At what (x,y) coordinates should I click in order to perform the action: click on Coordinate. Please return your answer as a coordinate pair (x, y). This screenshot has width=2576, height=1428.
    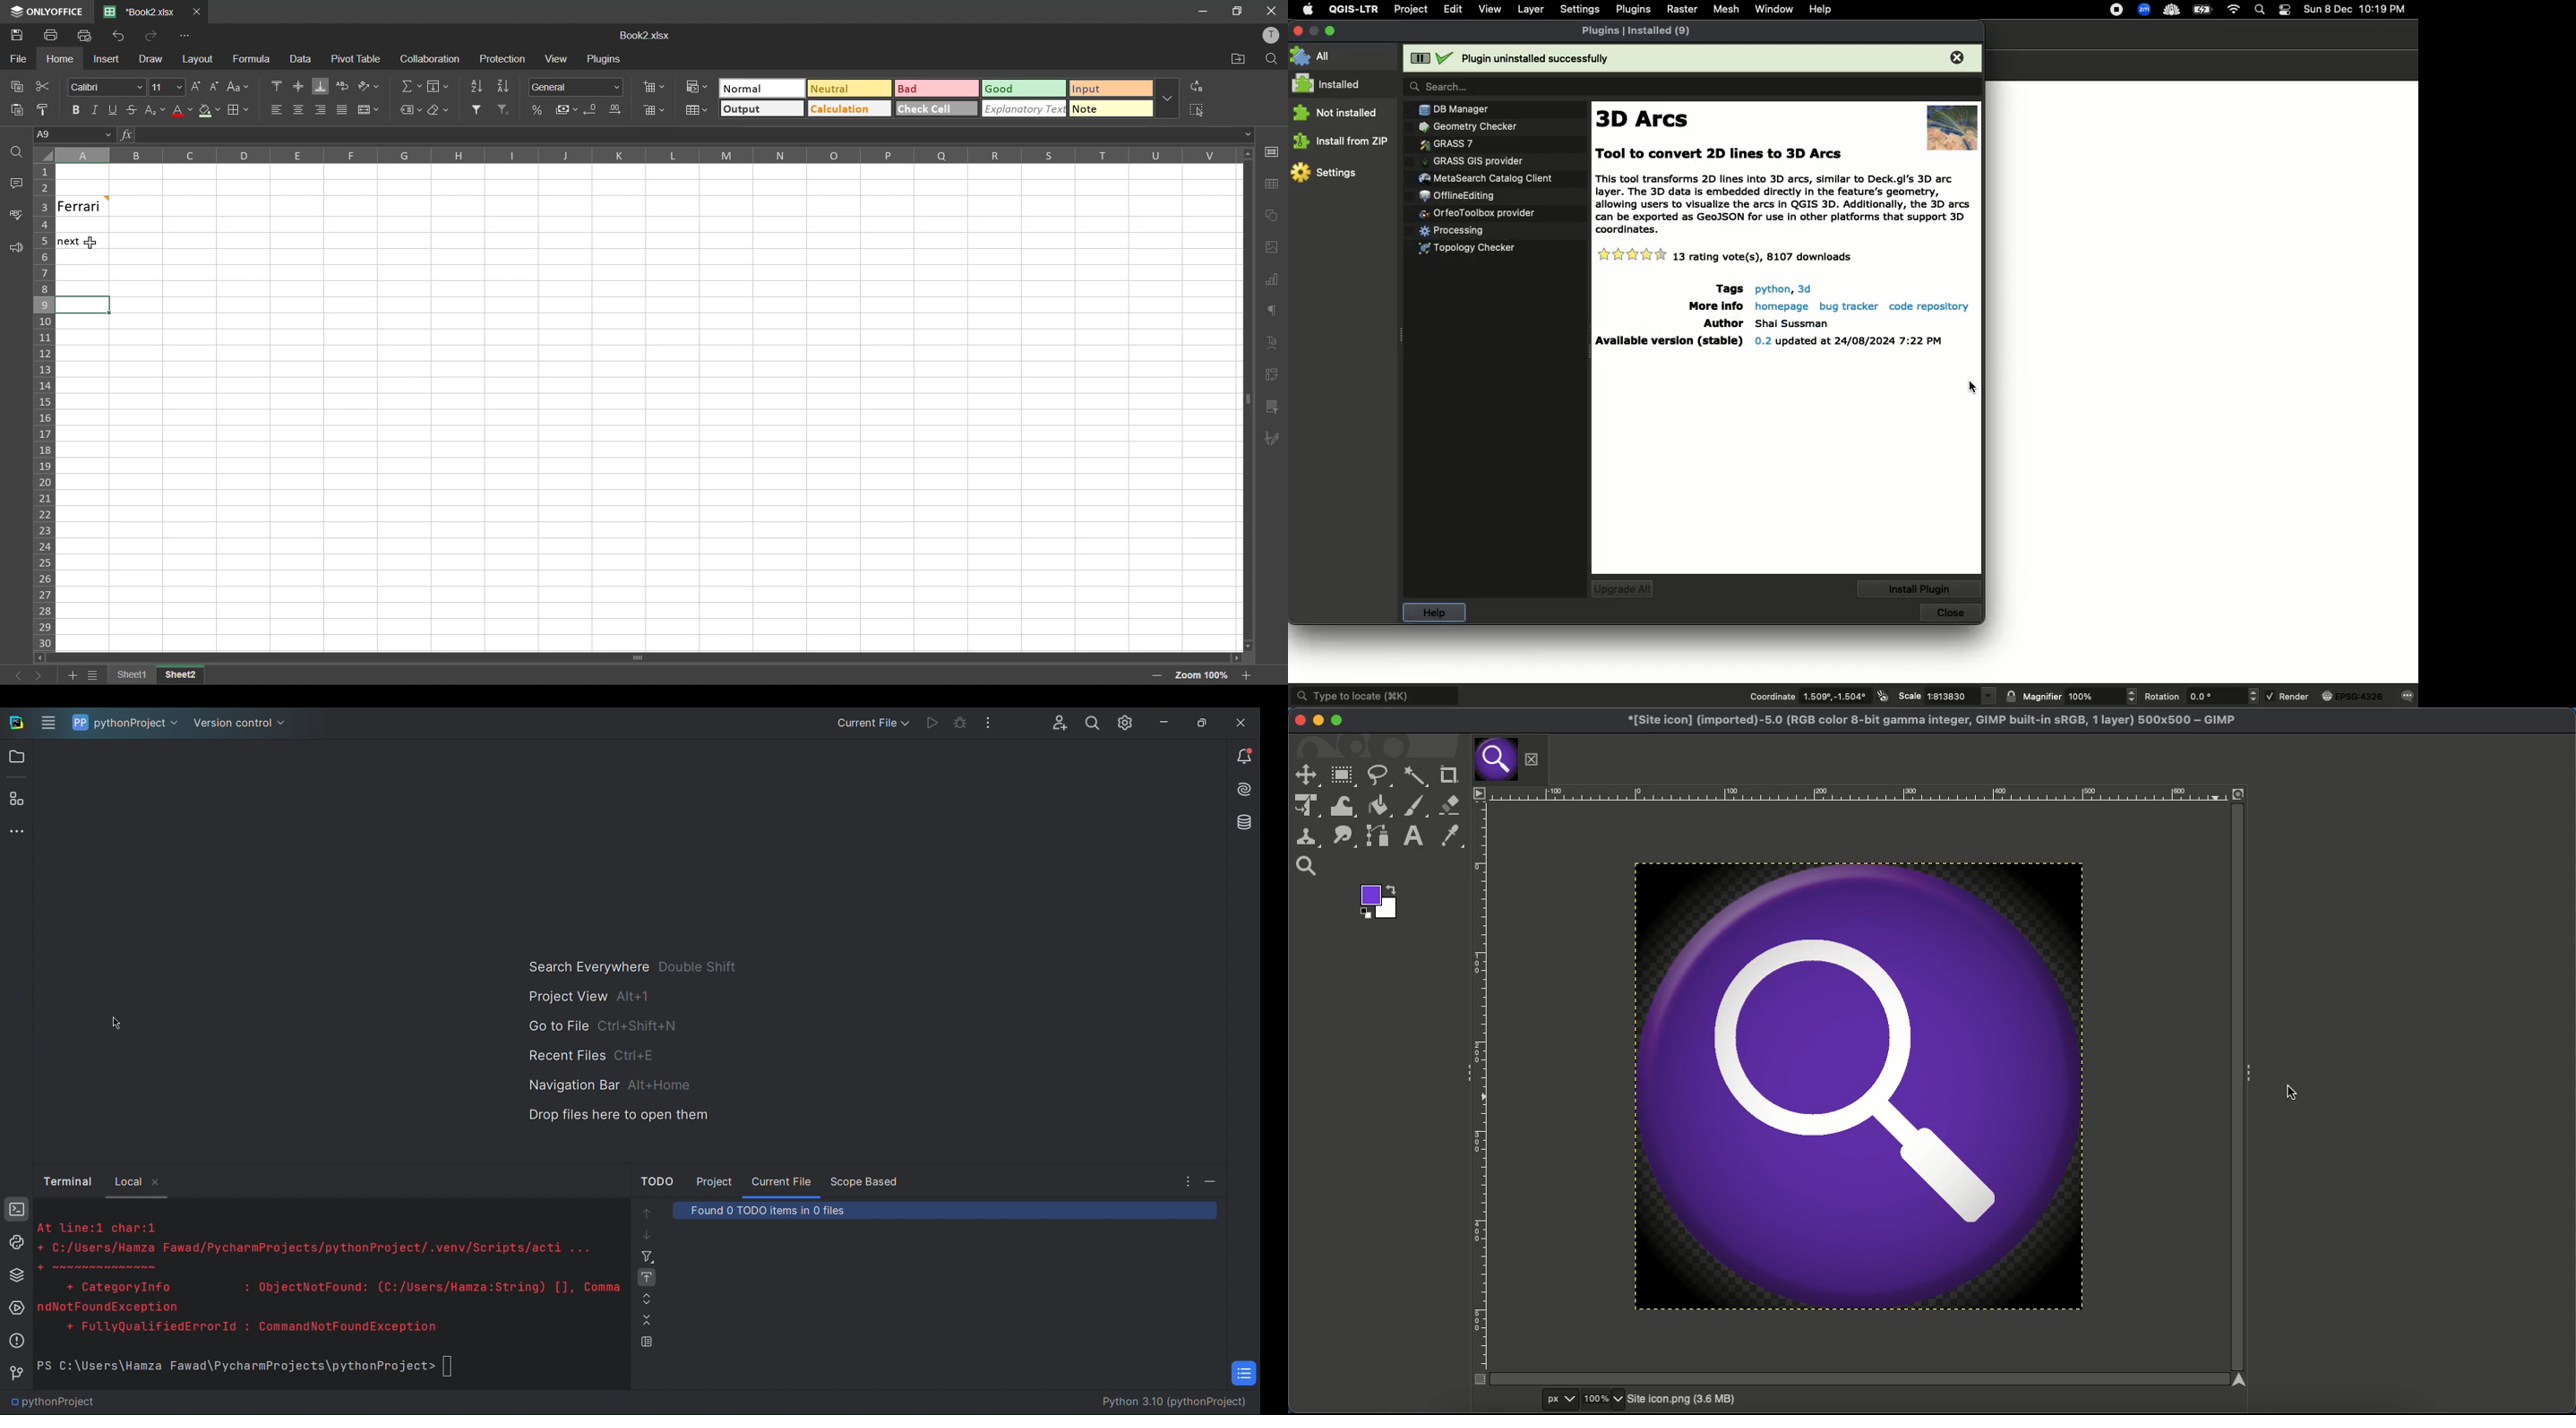
    Looking at the image, I should click on (1818, 696).